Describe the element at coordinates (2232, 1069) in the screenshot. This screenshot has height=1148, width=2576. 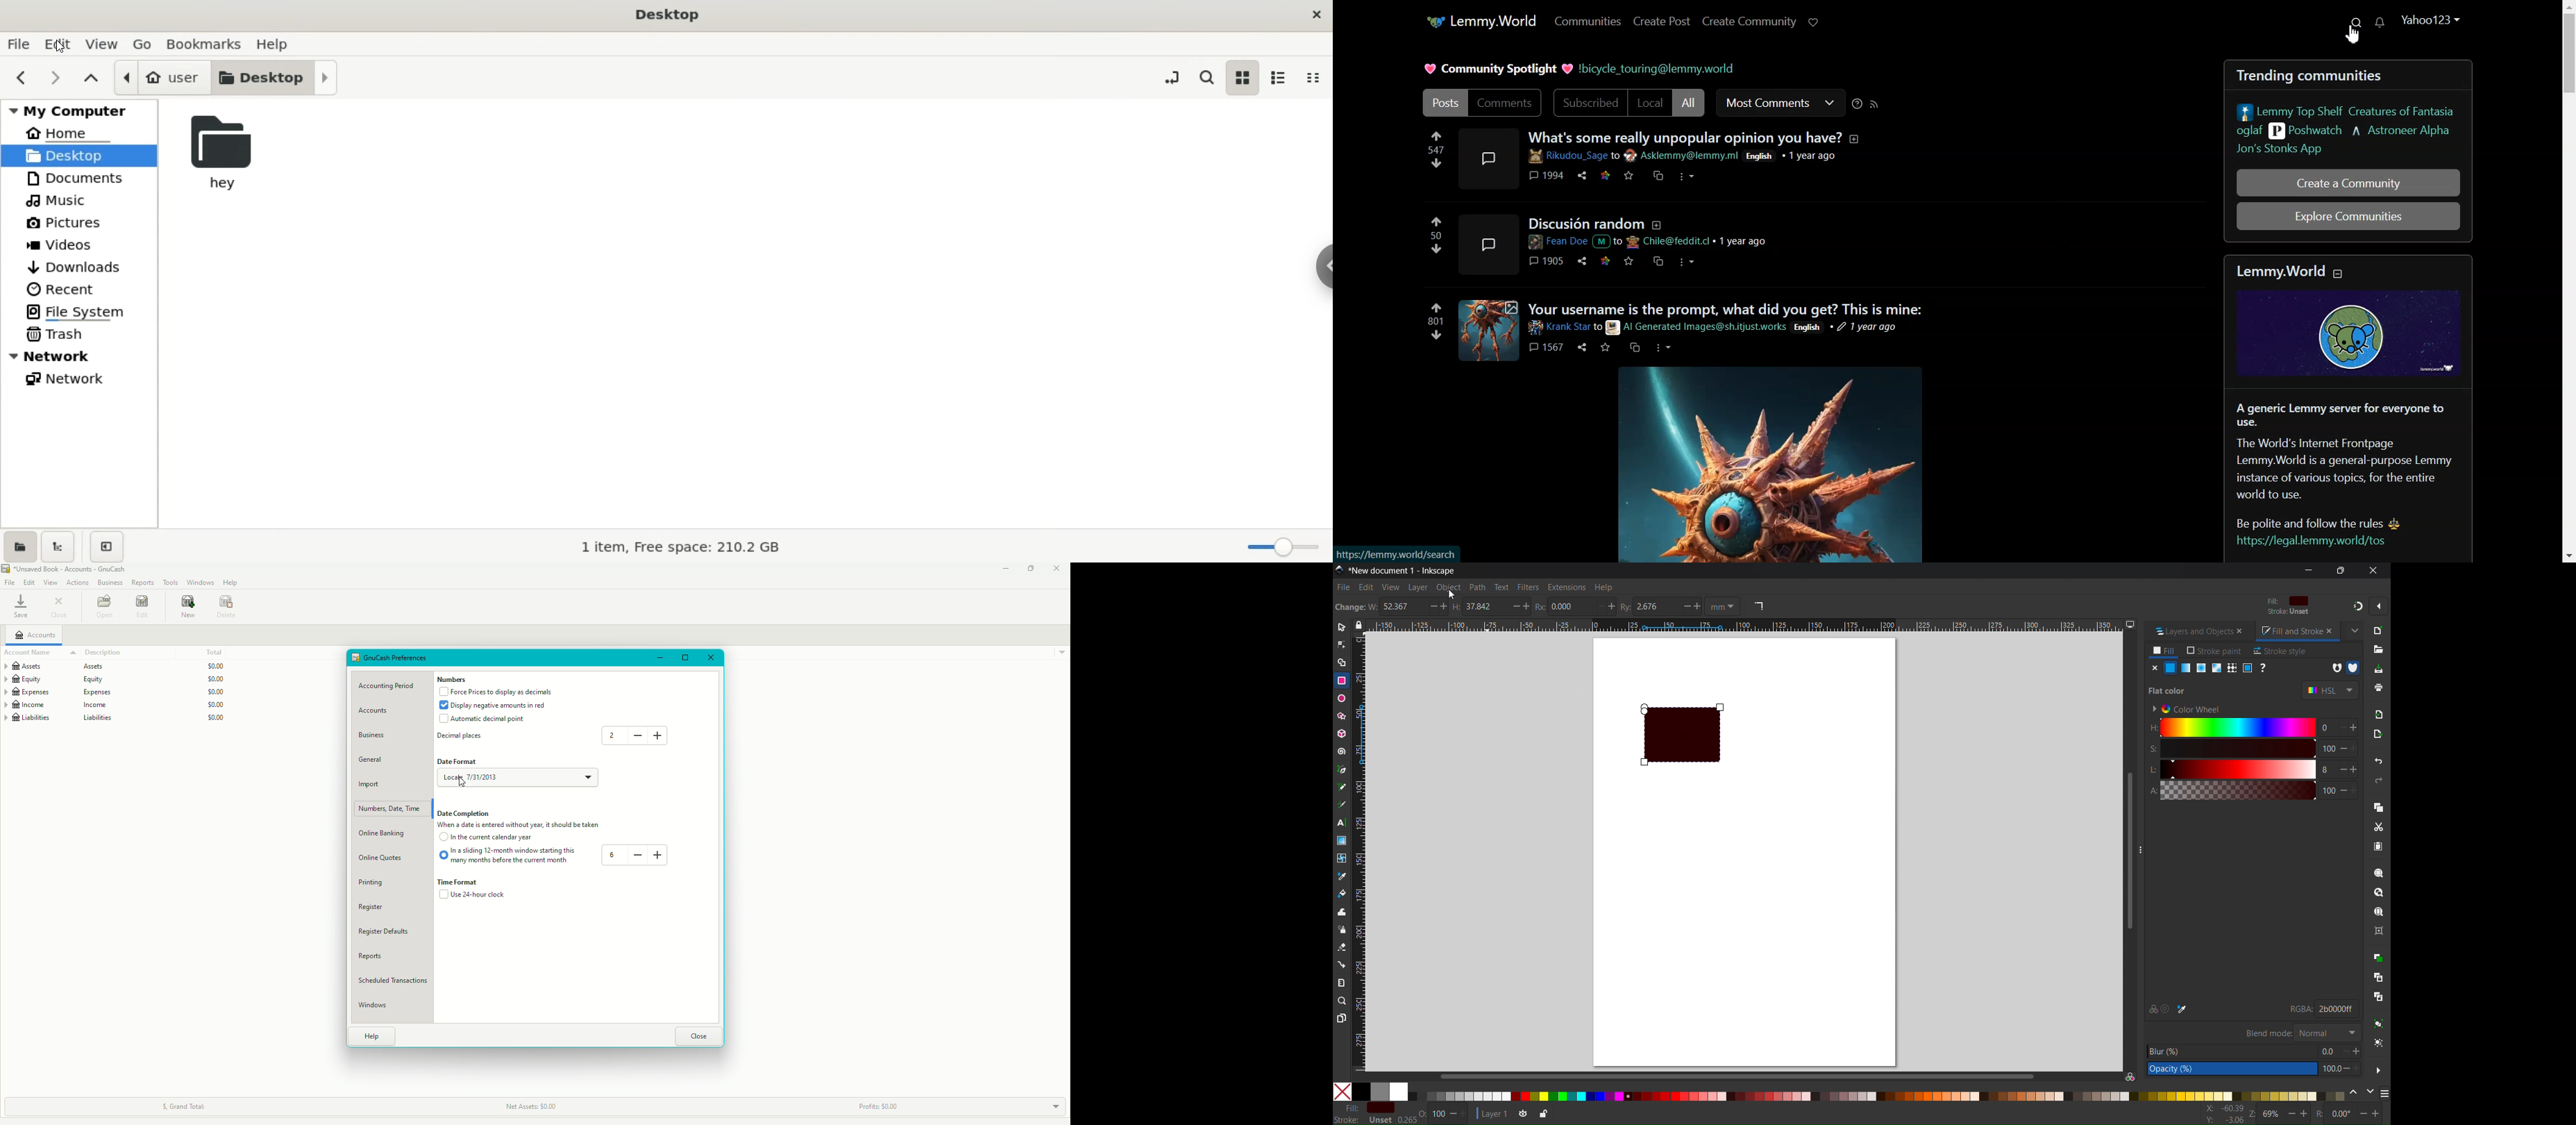
I see `edit Opacity level` at that location.